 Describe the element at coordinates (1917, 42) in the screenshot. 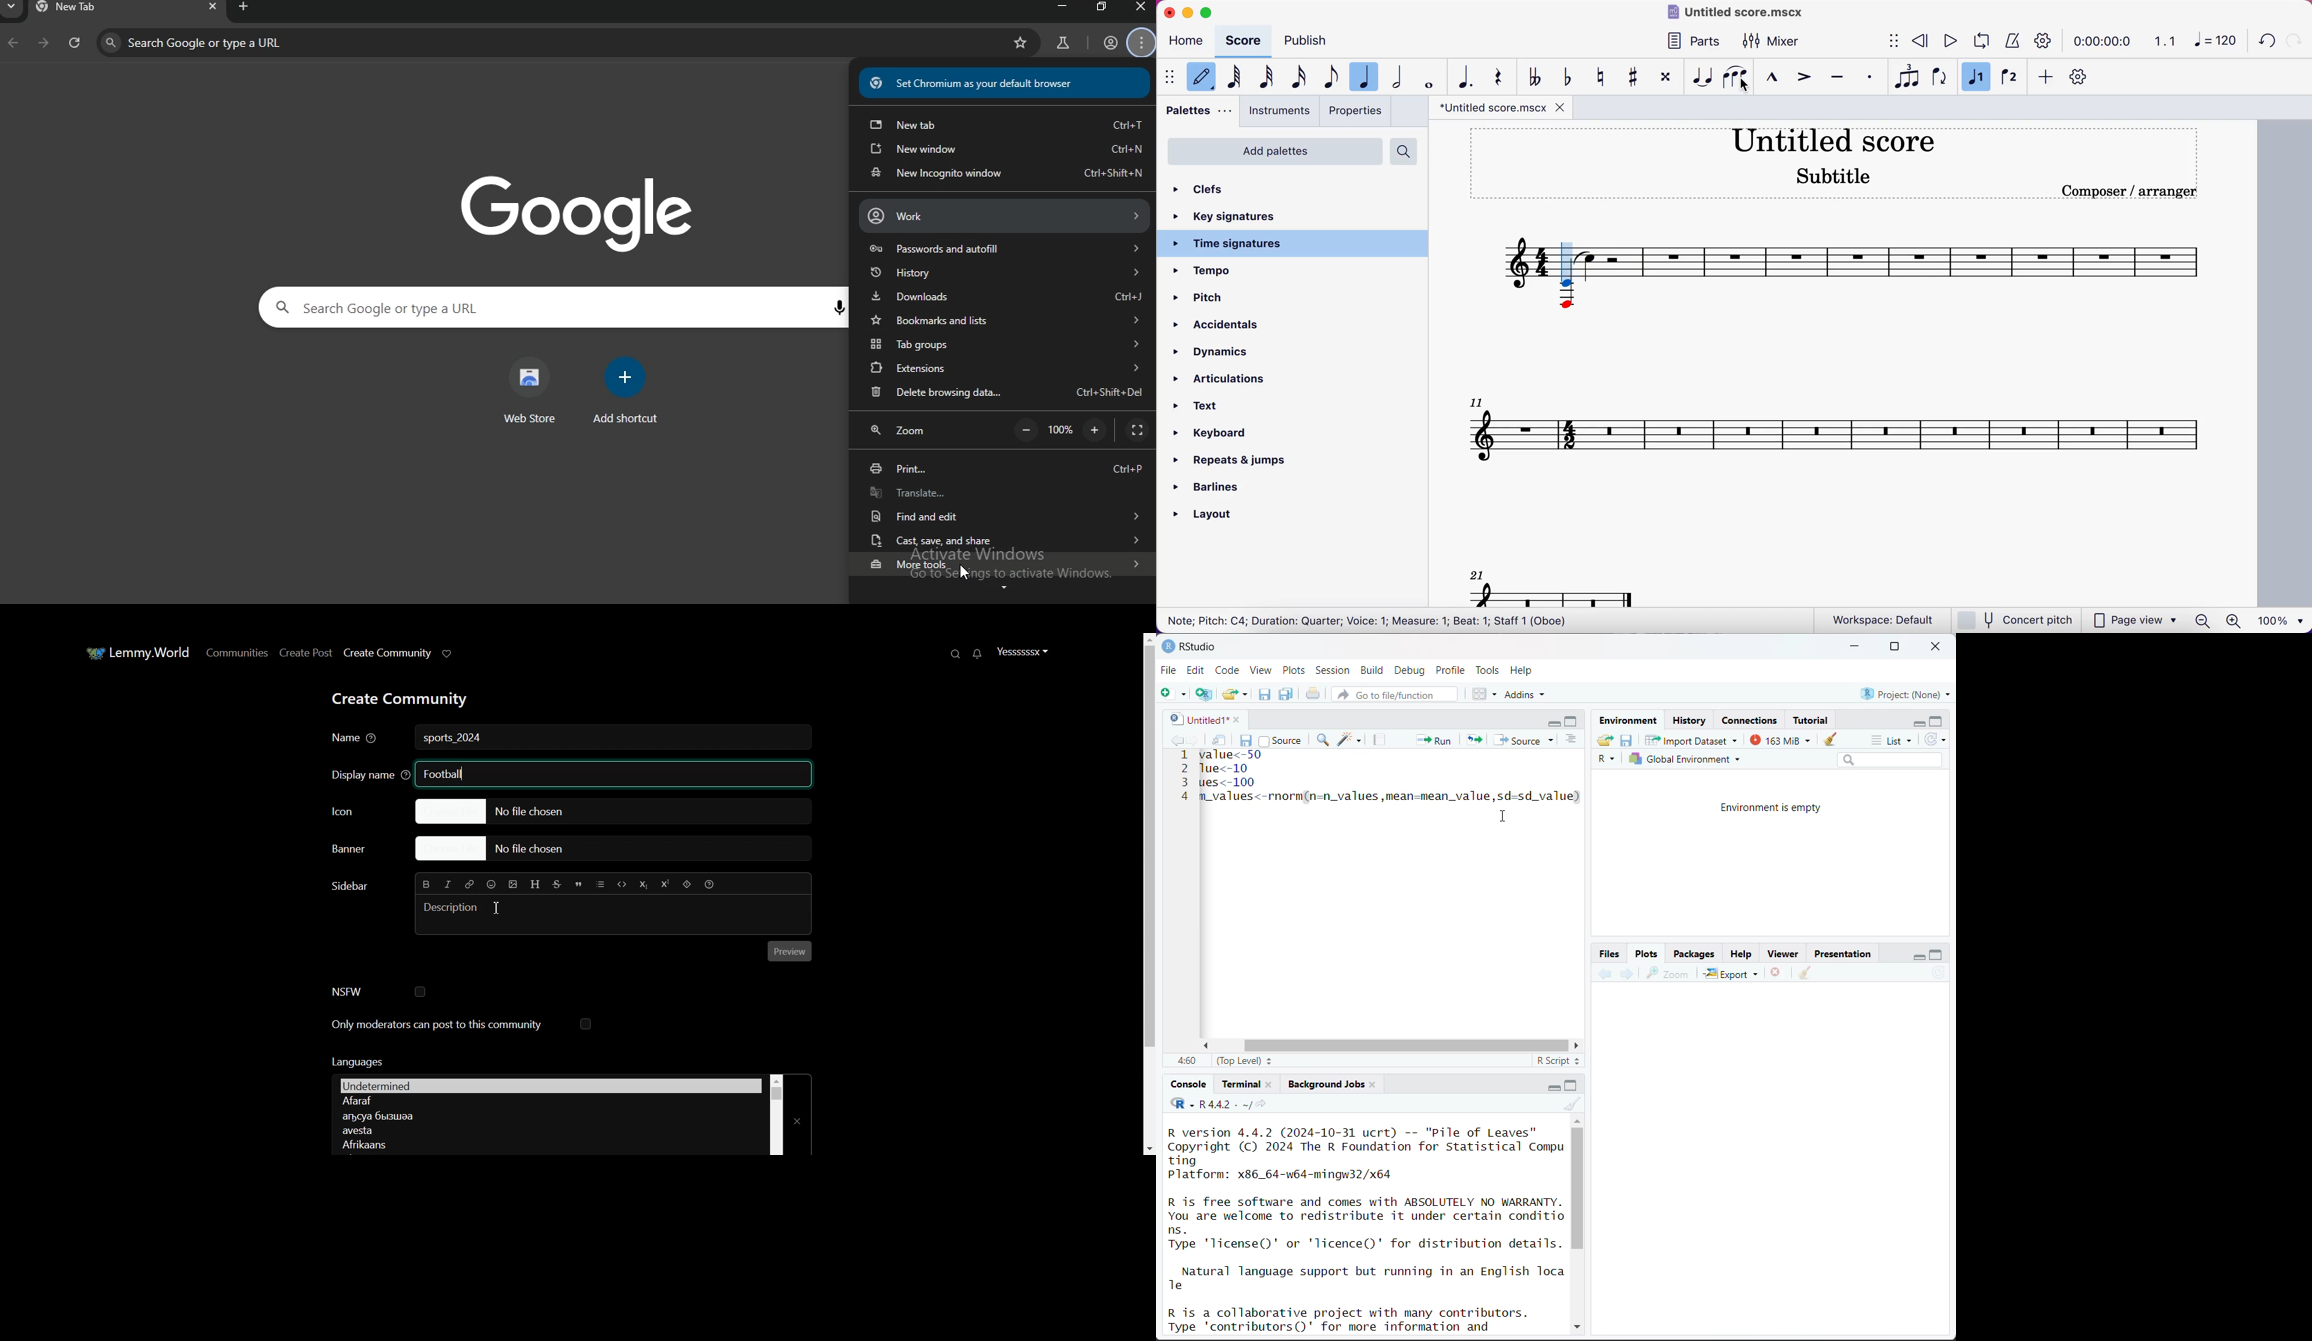

I see `rewind` at that location.